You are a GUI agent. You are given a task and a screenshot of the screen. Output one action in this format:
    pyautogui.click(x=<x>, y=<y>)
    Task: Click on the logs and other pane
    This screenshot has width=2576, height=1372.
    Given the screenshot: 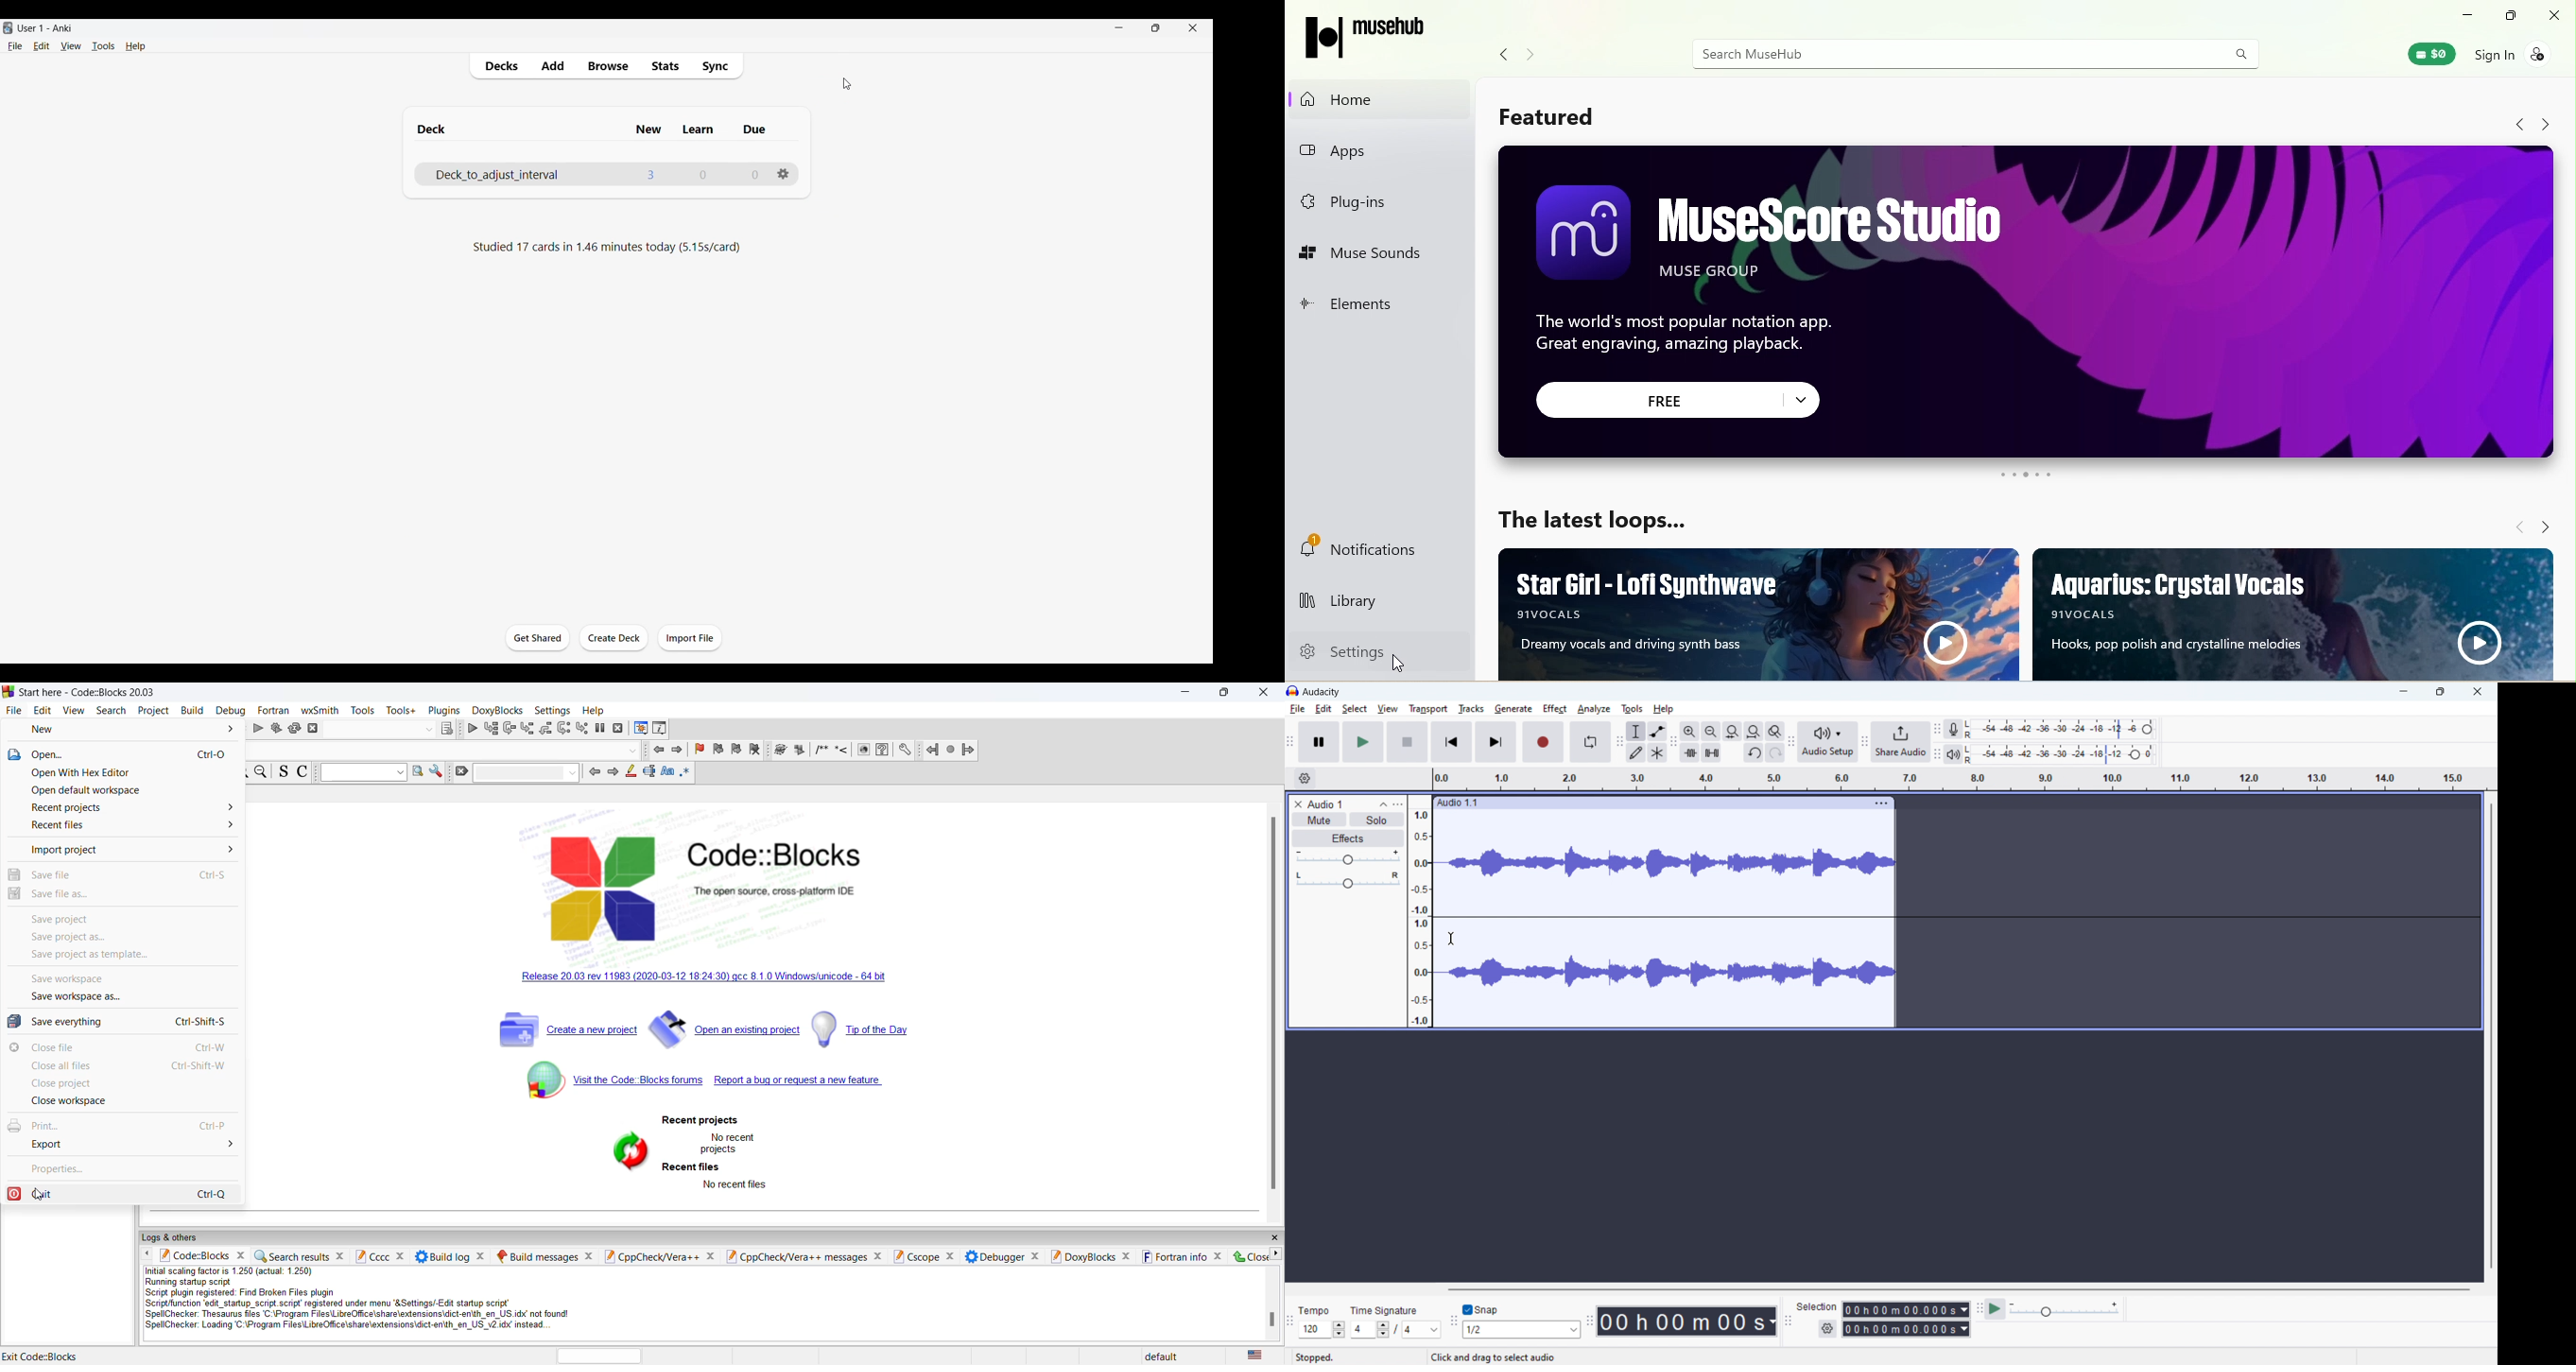 What is the action you would take?
    pyautogui.click(x=709, y=1237)
    